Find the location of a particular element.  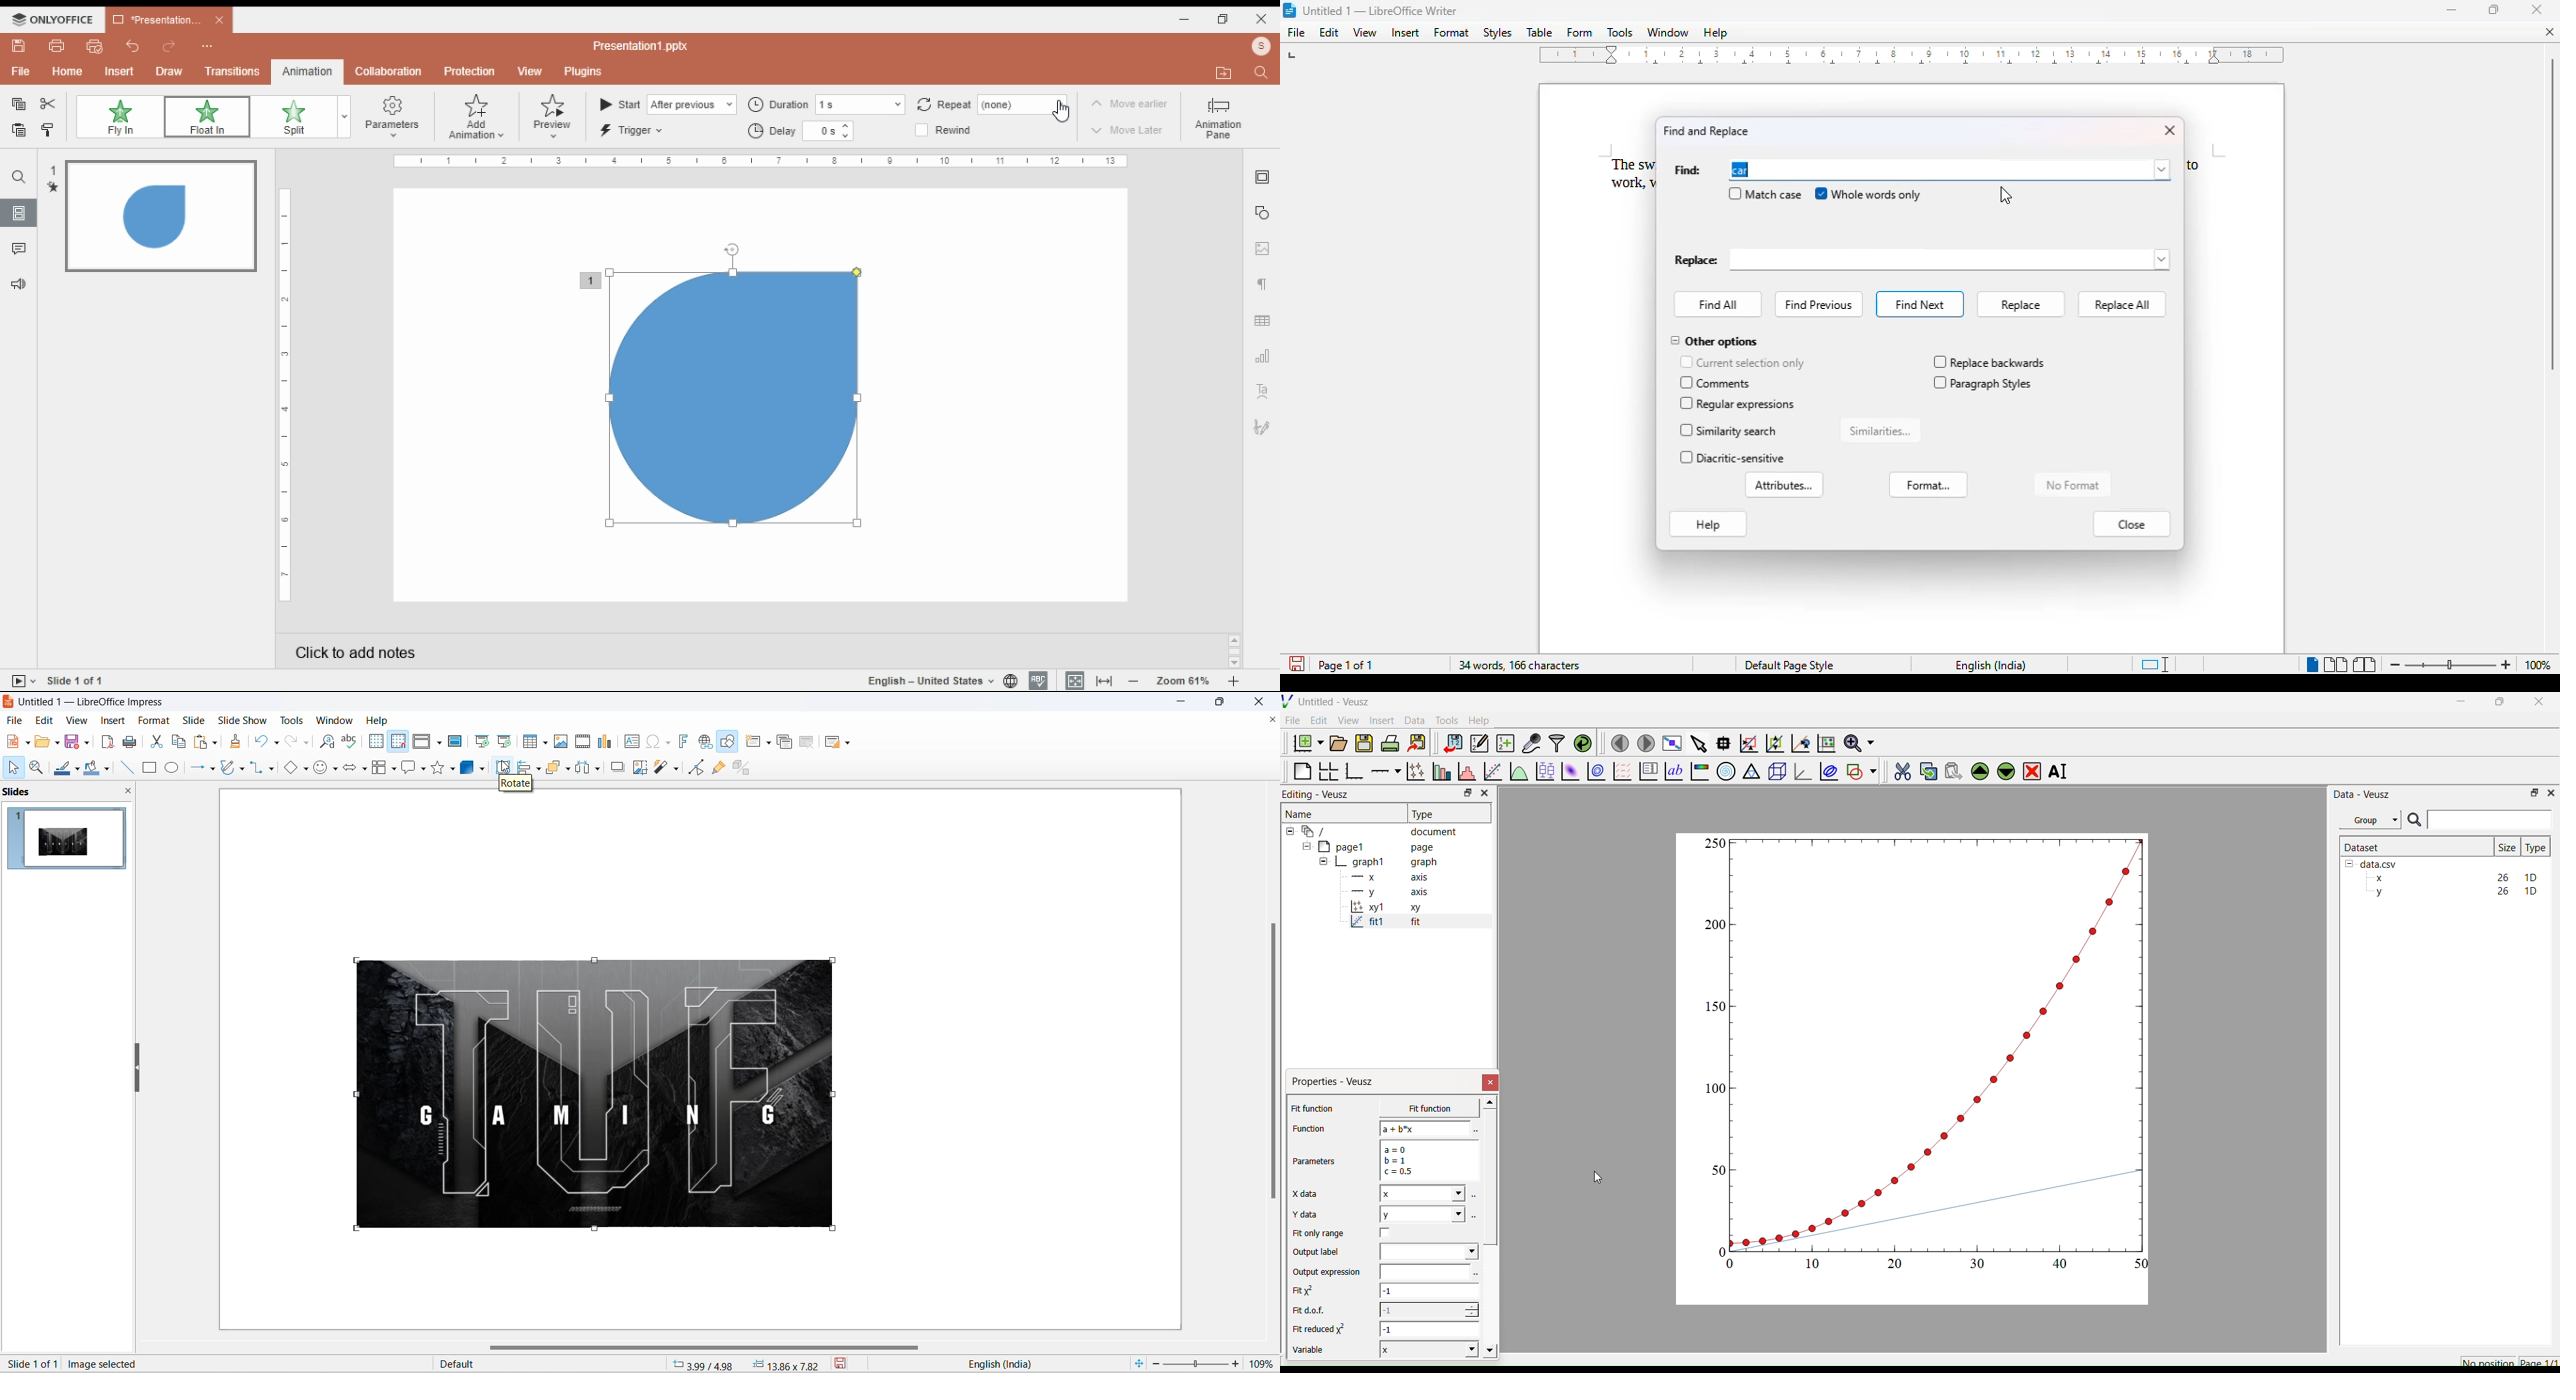

split is located at coordinates (292, 118).